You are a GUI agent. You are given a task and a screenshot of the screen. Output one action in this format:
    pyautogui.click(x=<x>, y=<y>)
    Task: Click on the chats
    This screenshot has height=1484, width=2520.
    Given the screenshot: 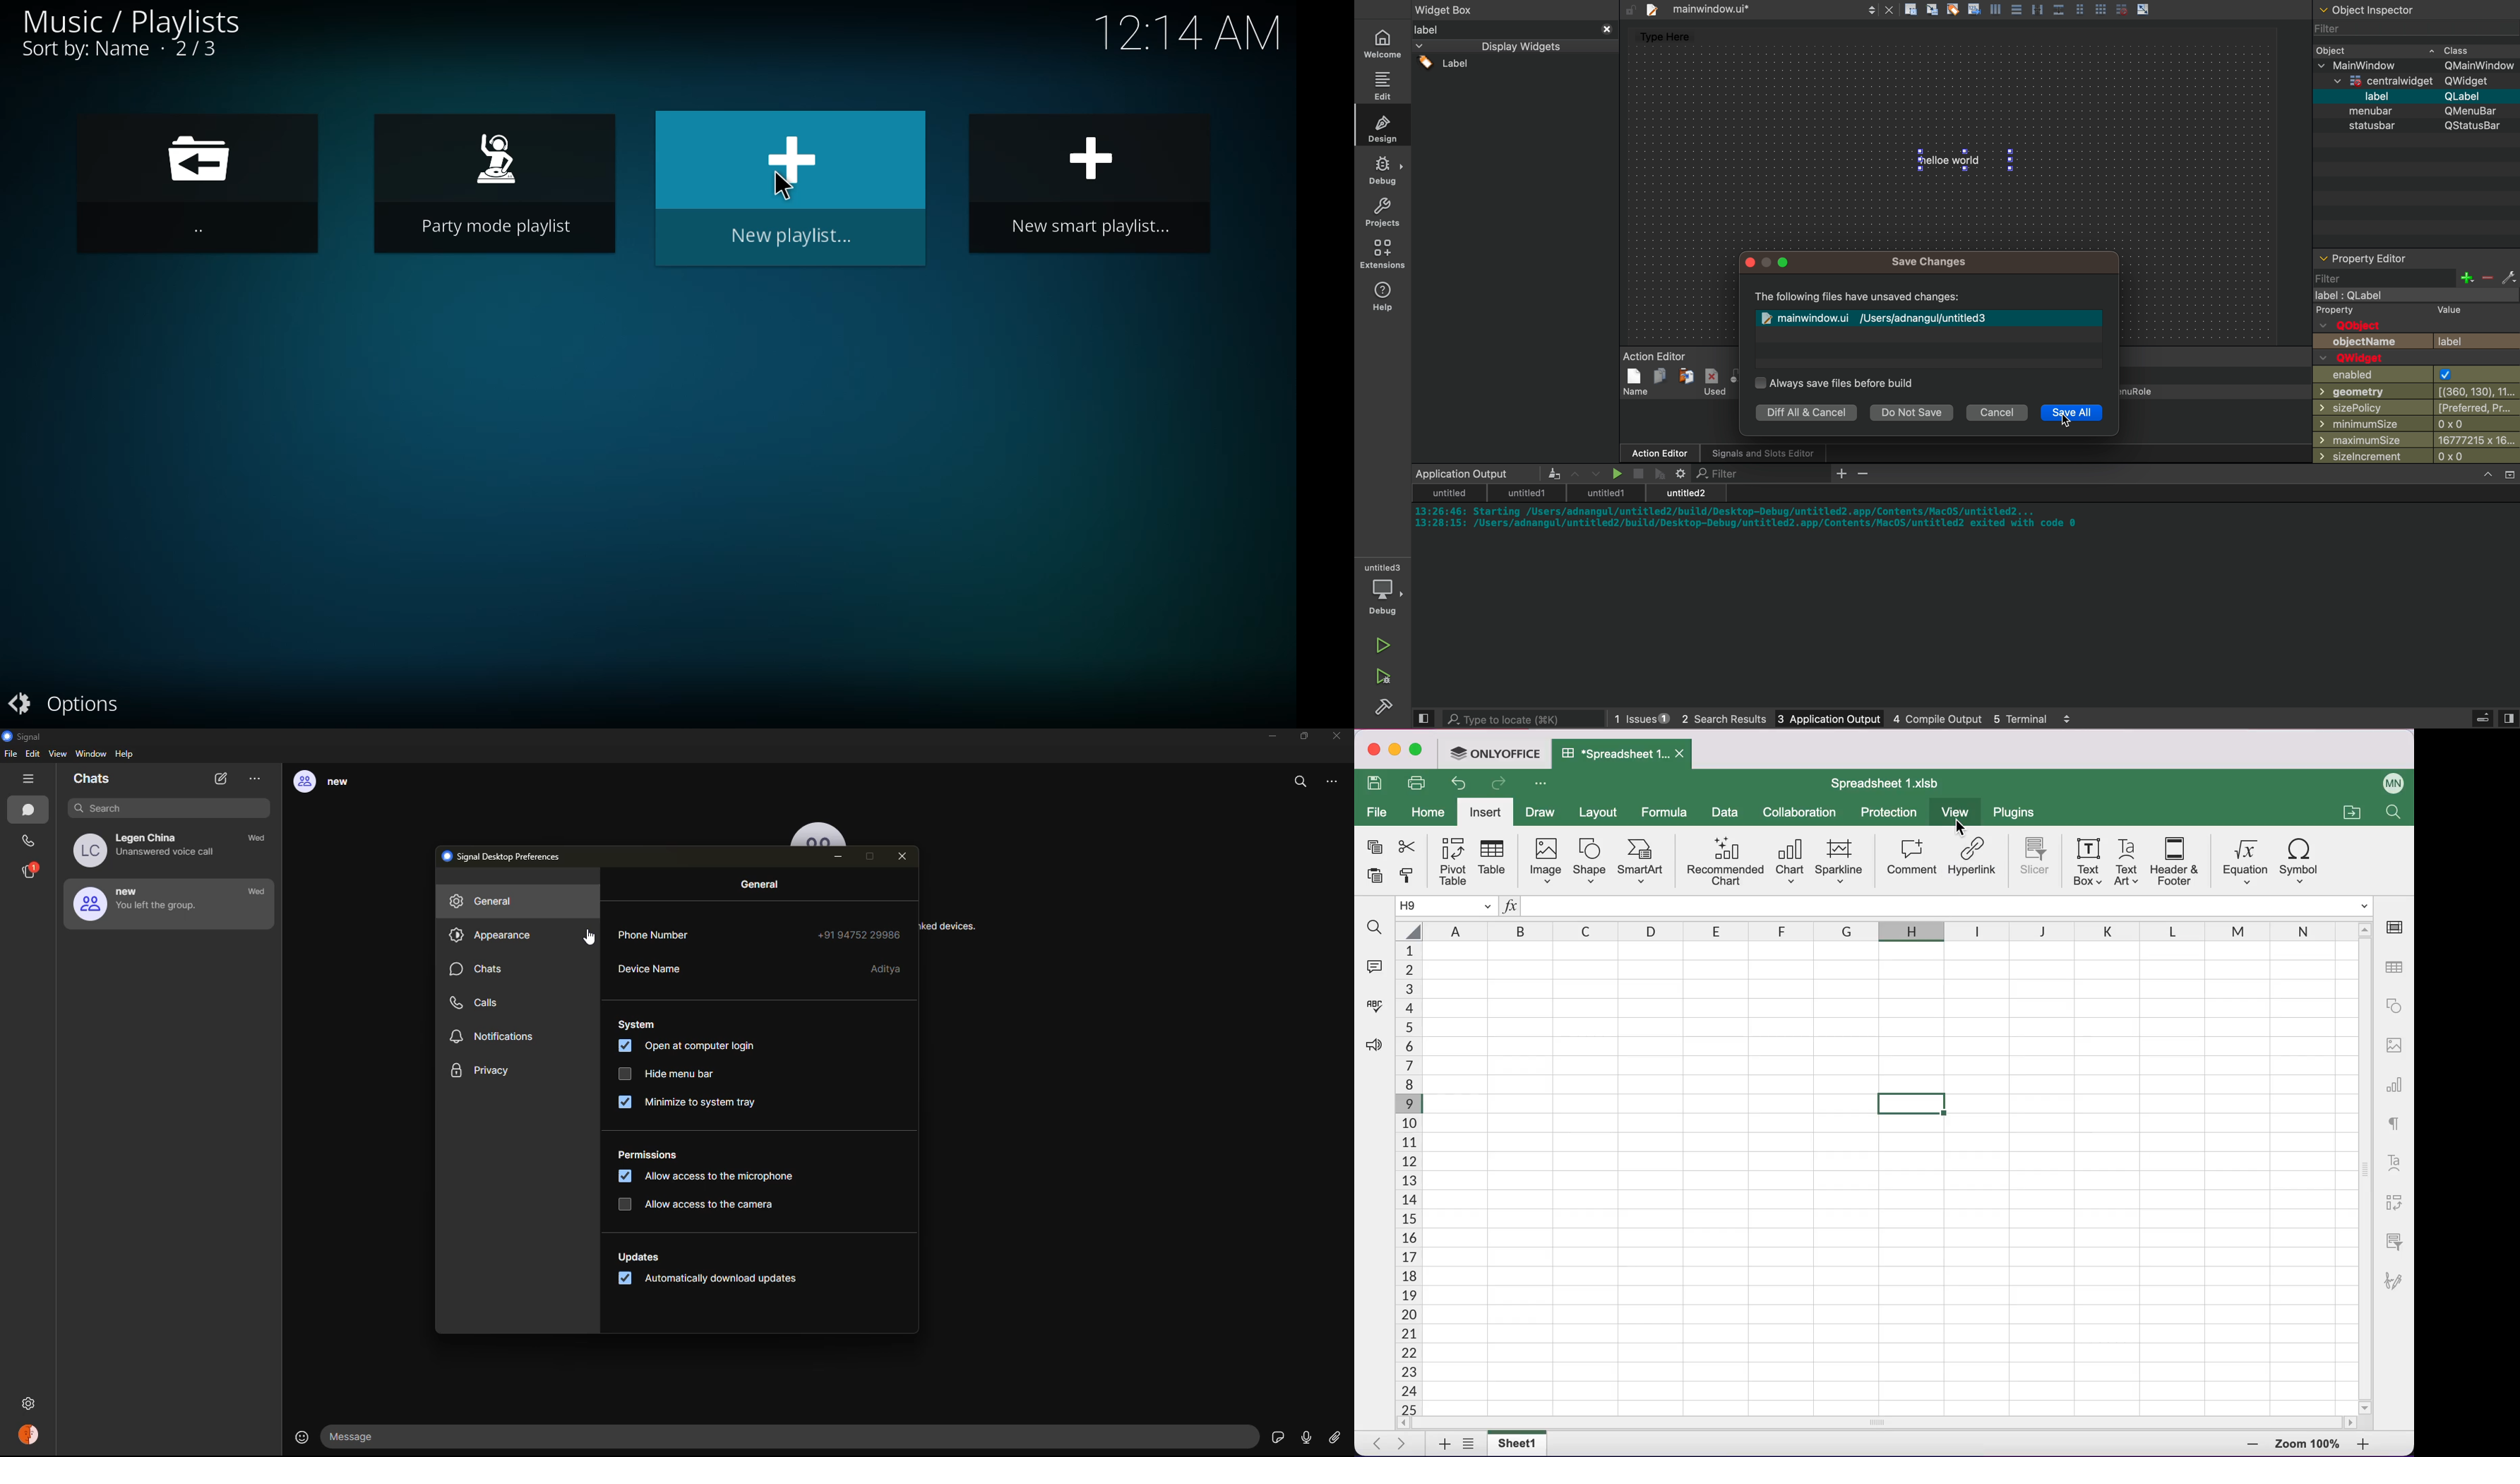 What is the action you would take?
    pyautogui.click(x=93, y=780)
    